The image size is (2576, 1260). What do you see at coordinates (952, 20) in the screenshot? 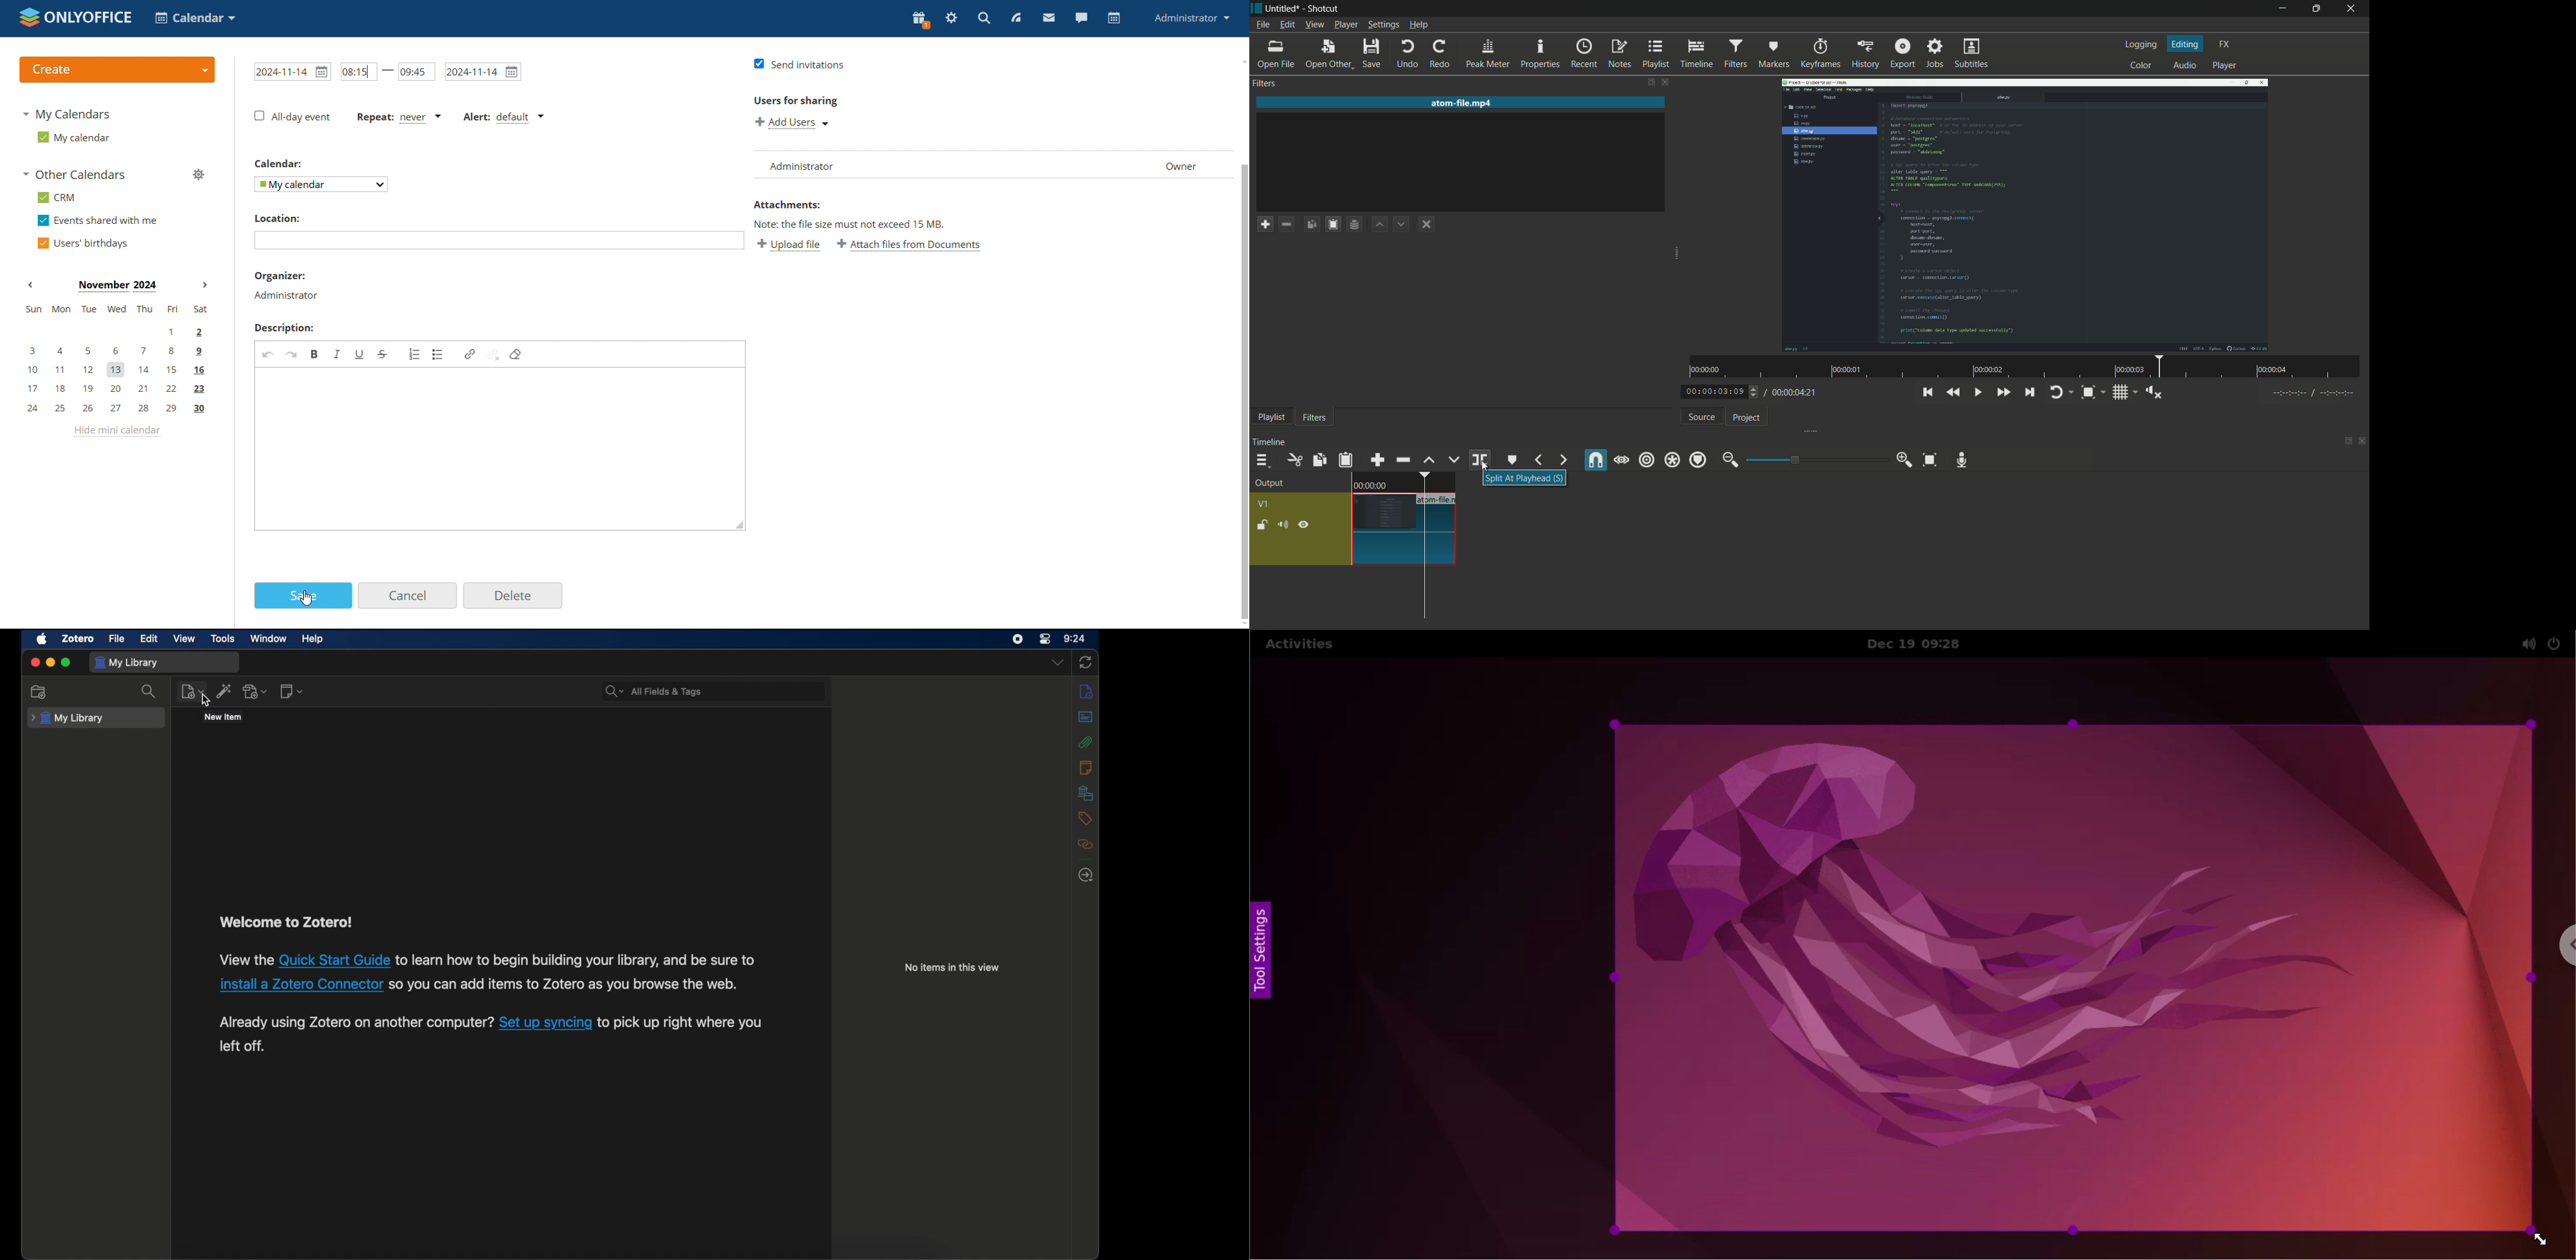
I see `settings` at bounding box center [952, 20].